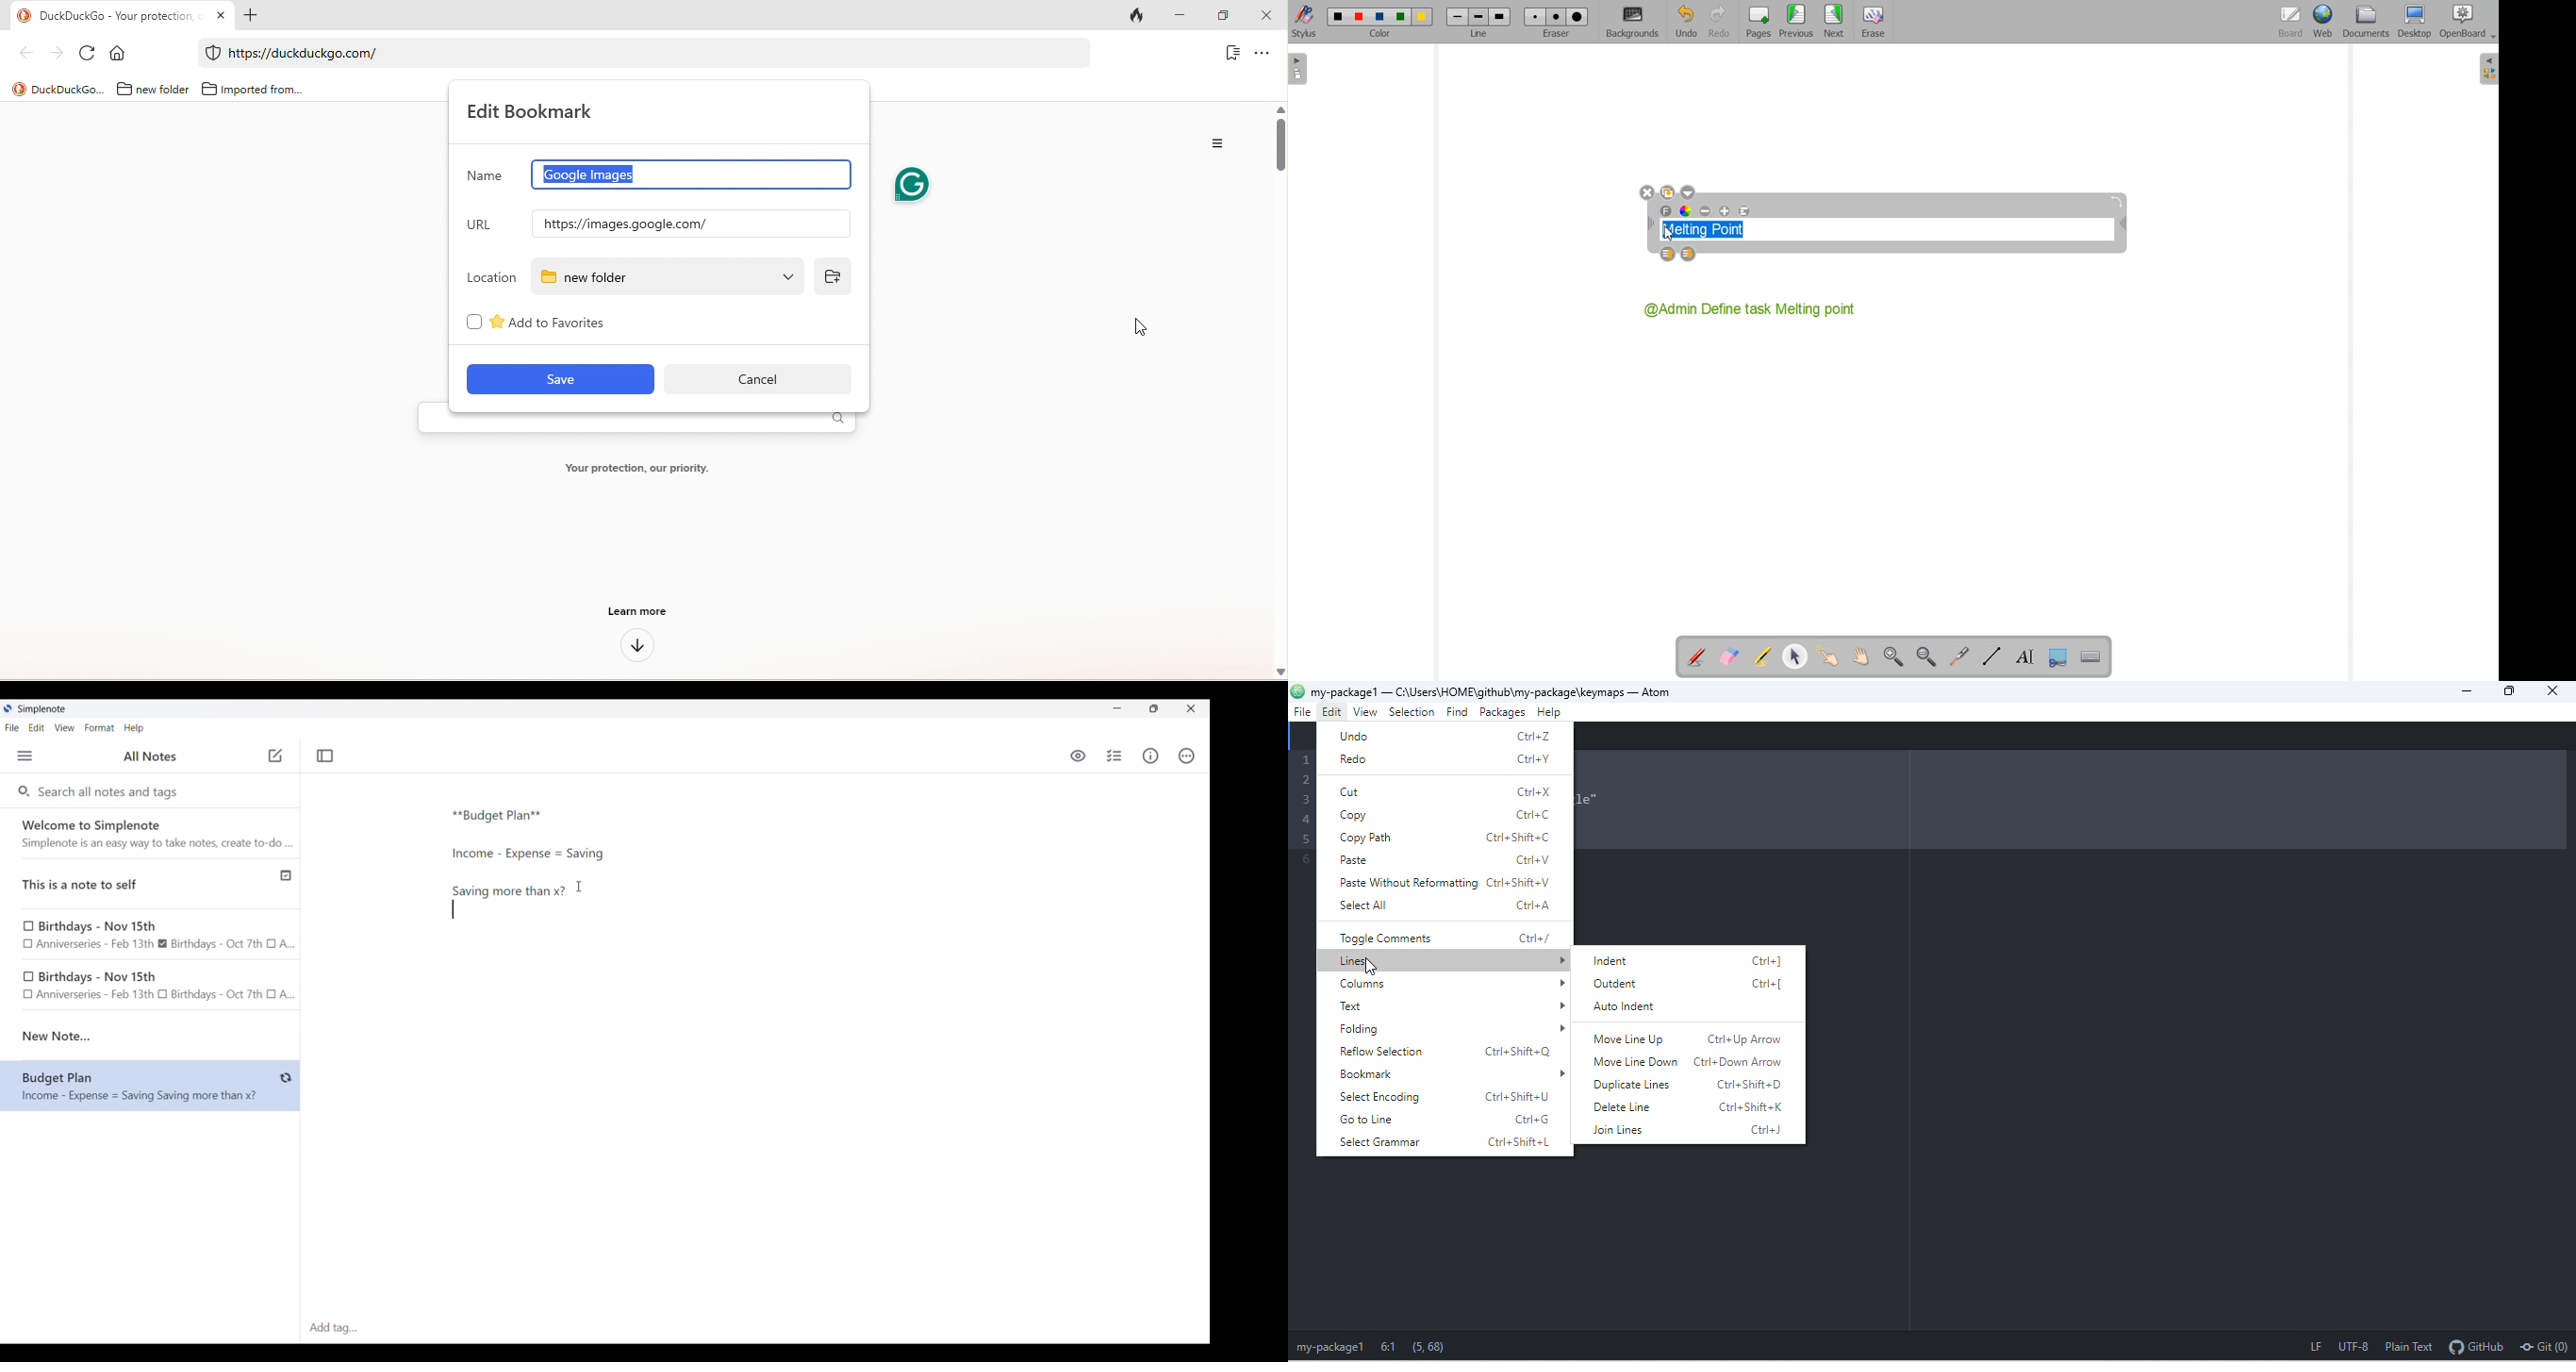 This screenshot has width=2576, height=1372. What do you see at coordinates (151, 936) in the screenshot?
I see `Earlier notes` at bounding box center [151, 936].